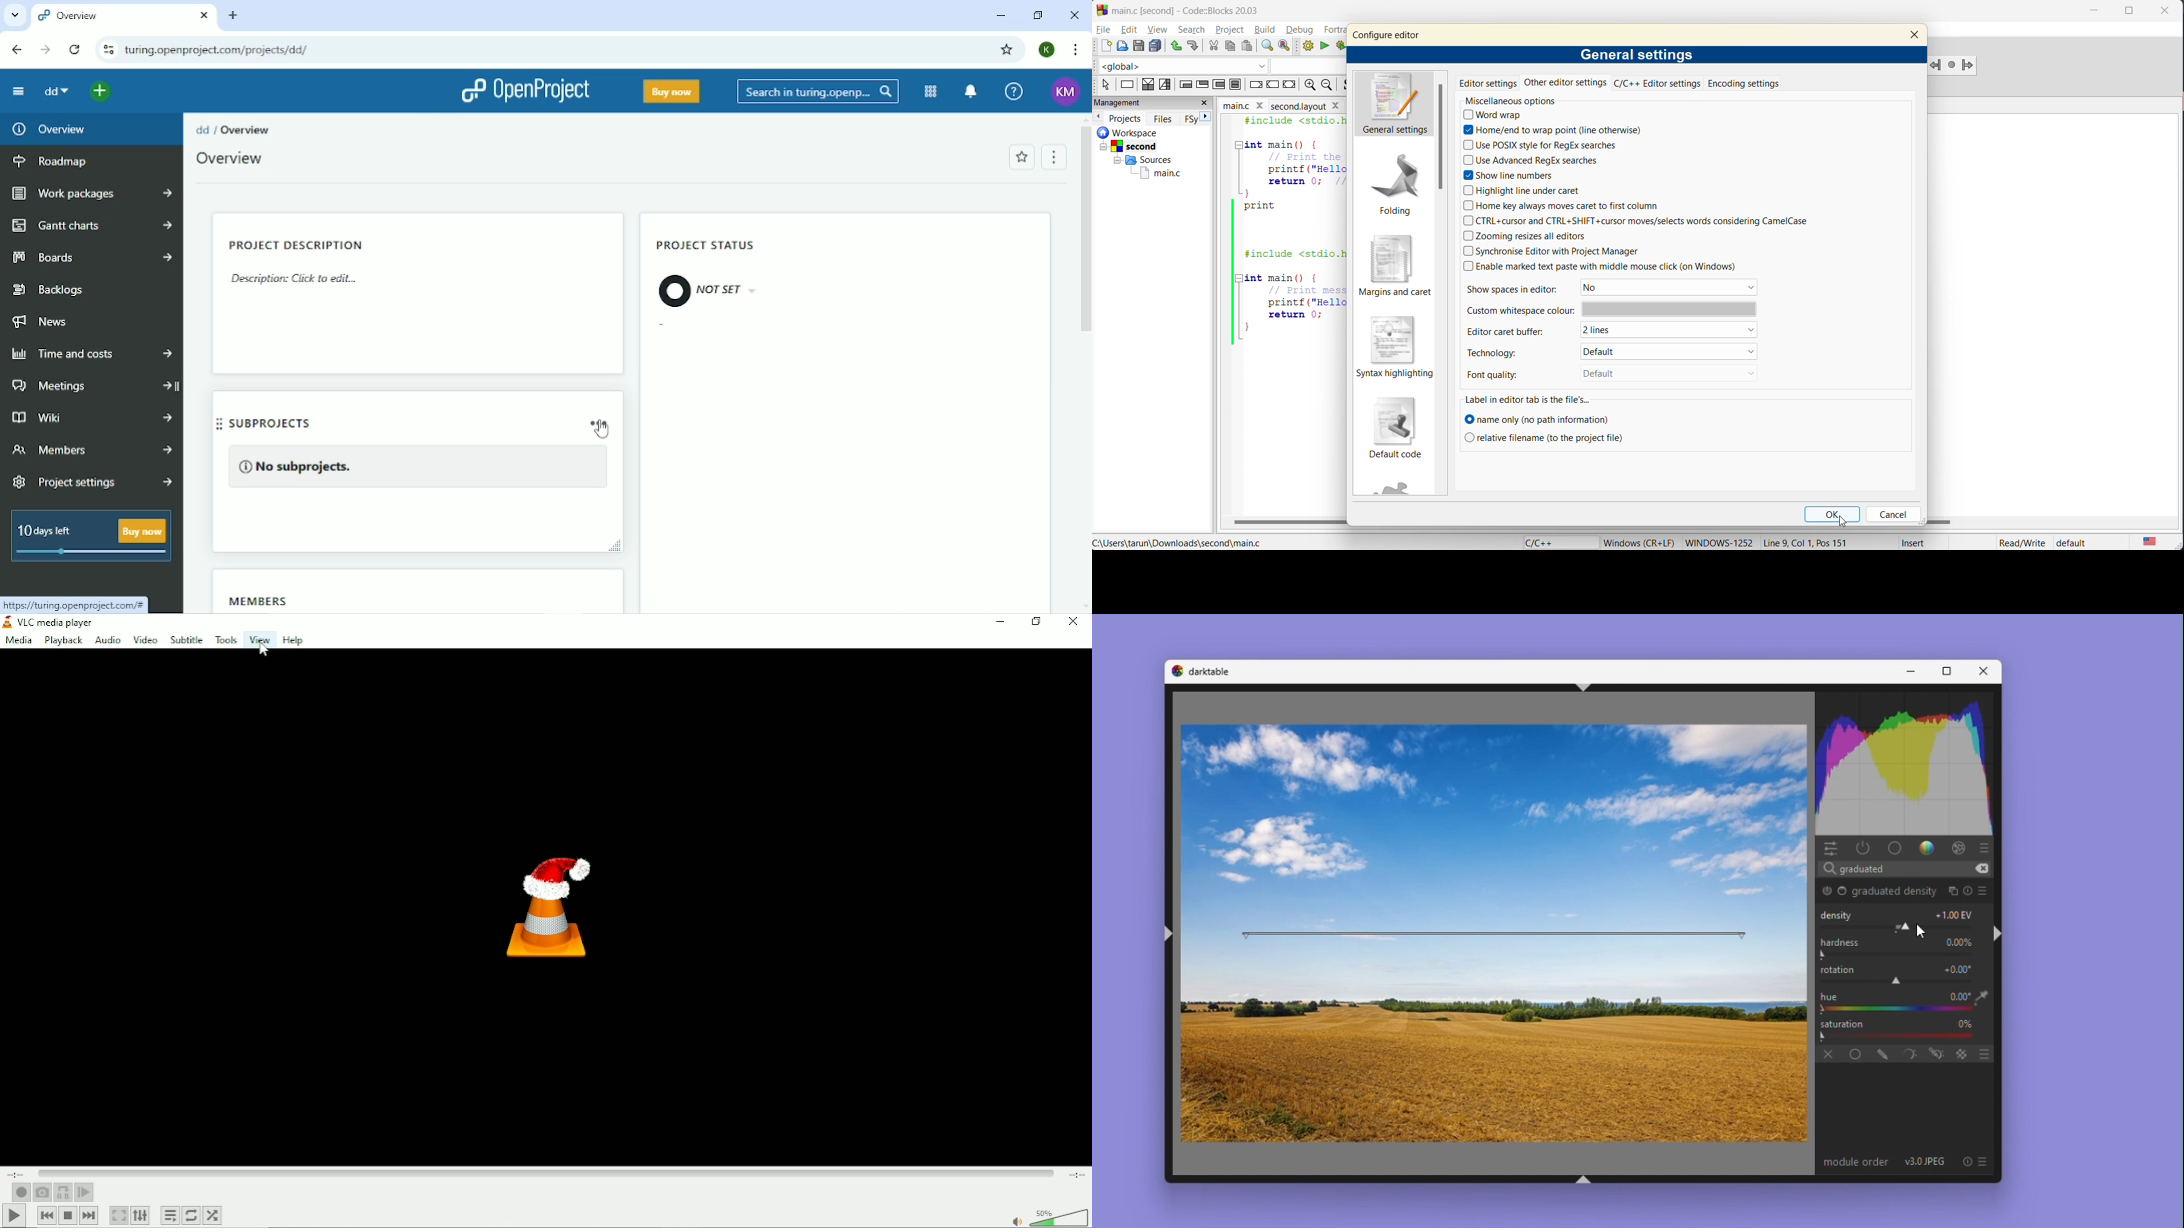 The height and width of the screenshot is (1232, 2184). What do you see at coordinates (1350, 87) in the screenshot?
I see `toggle source` at bounding box center [1350, 87].